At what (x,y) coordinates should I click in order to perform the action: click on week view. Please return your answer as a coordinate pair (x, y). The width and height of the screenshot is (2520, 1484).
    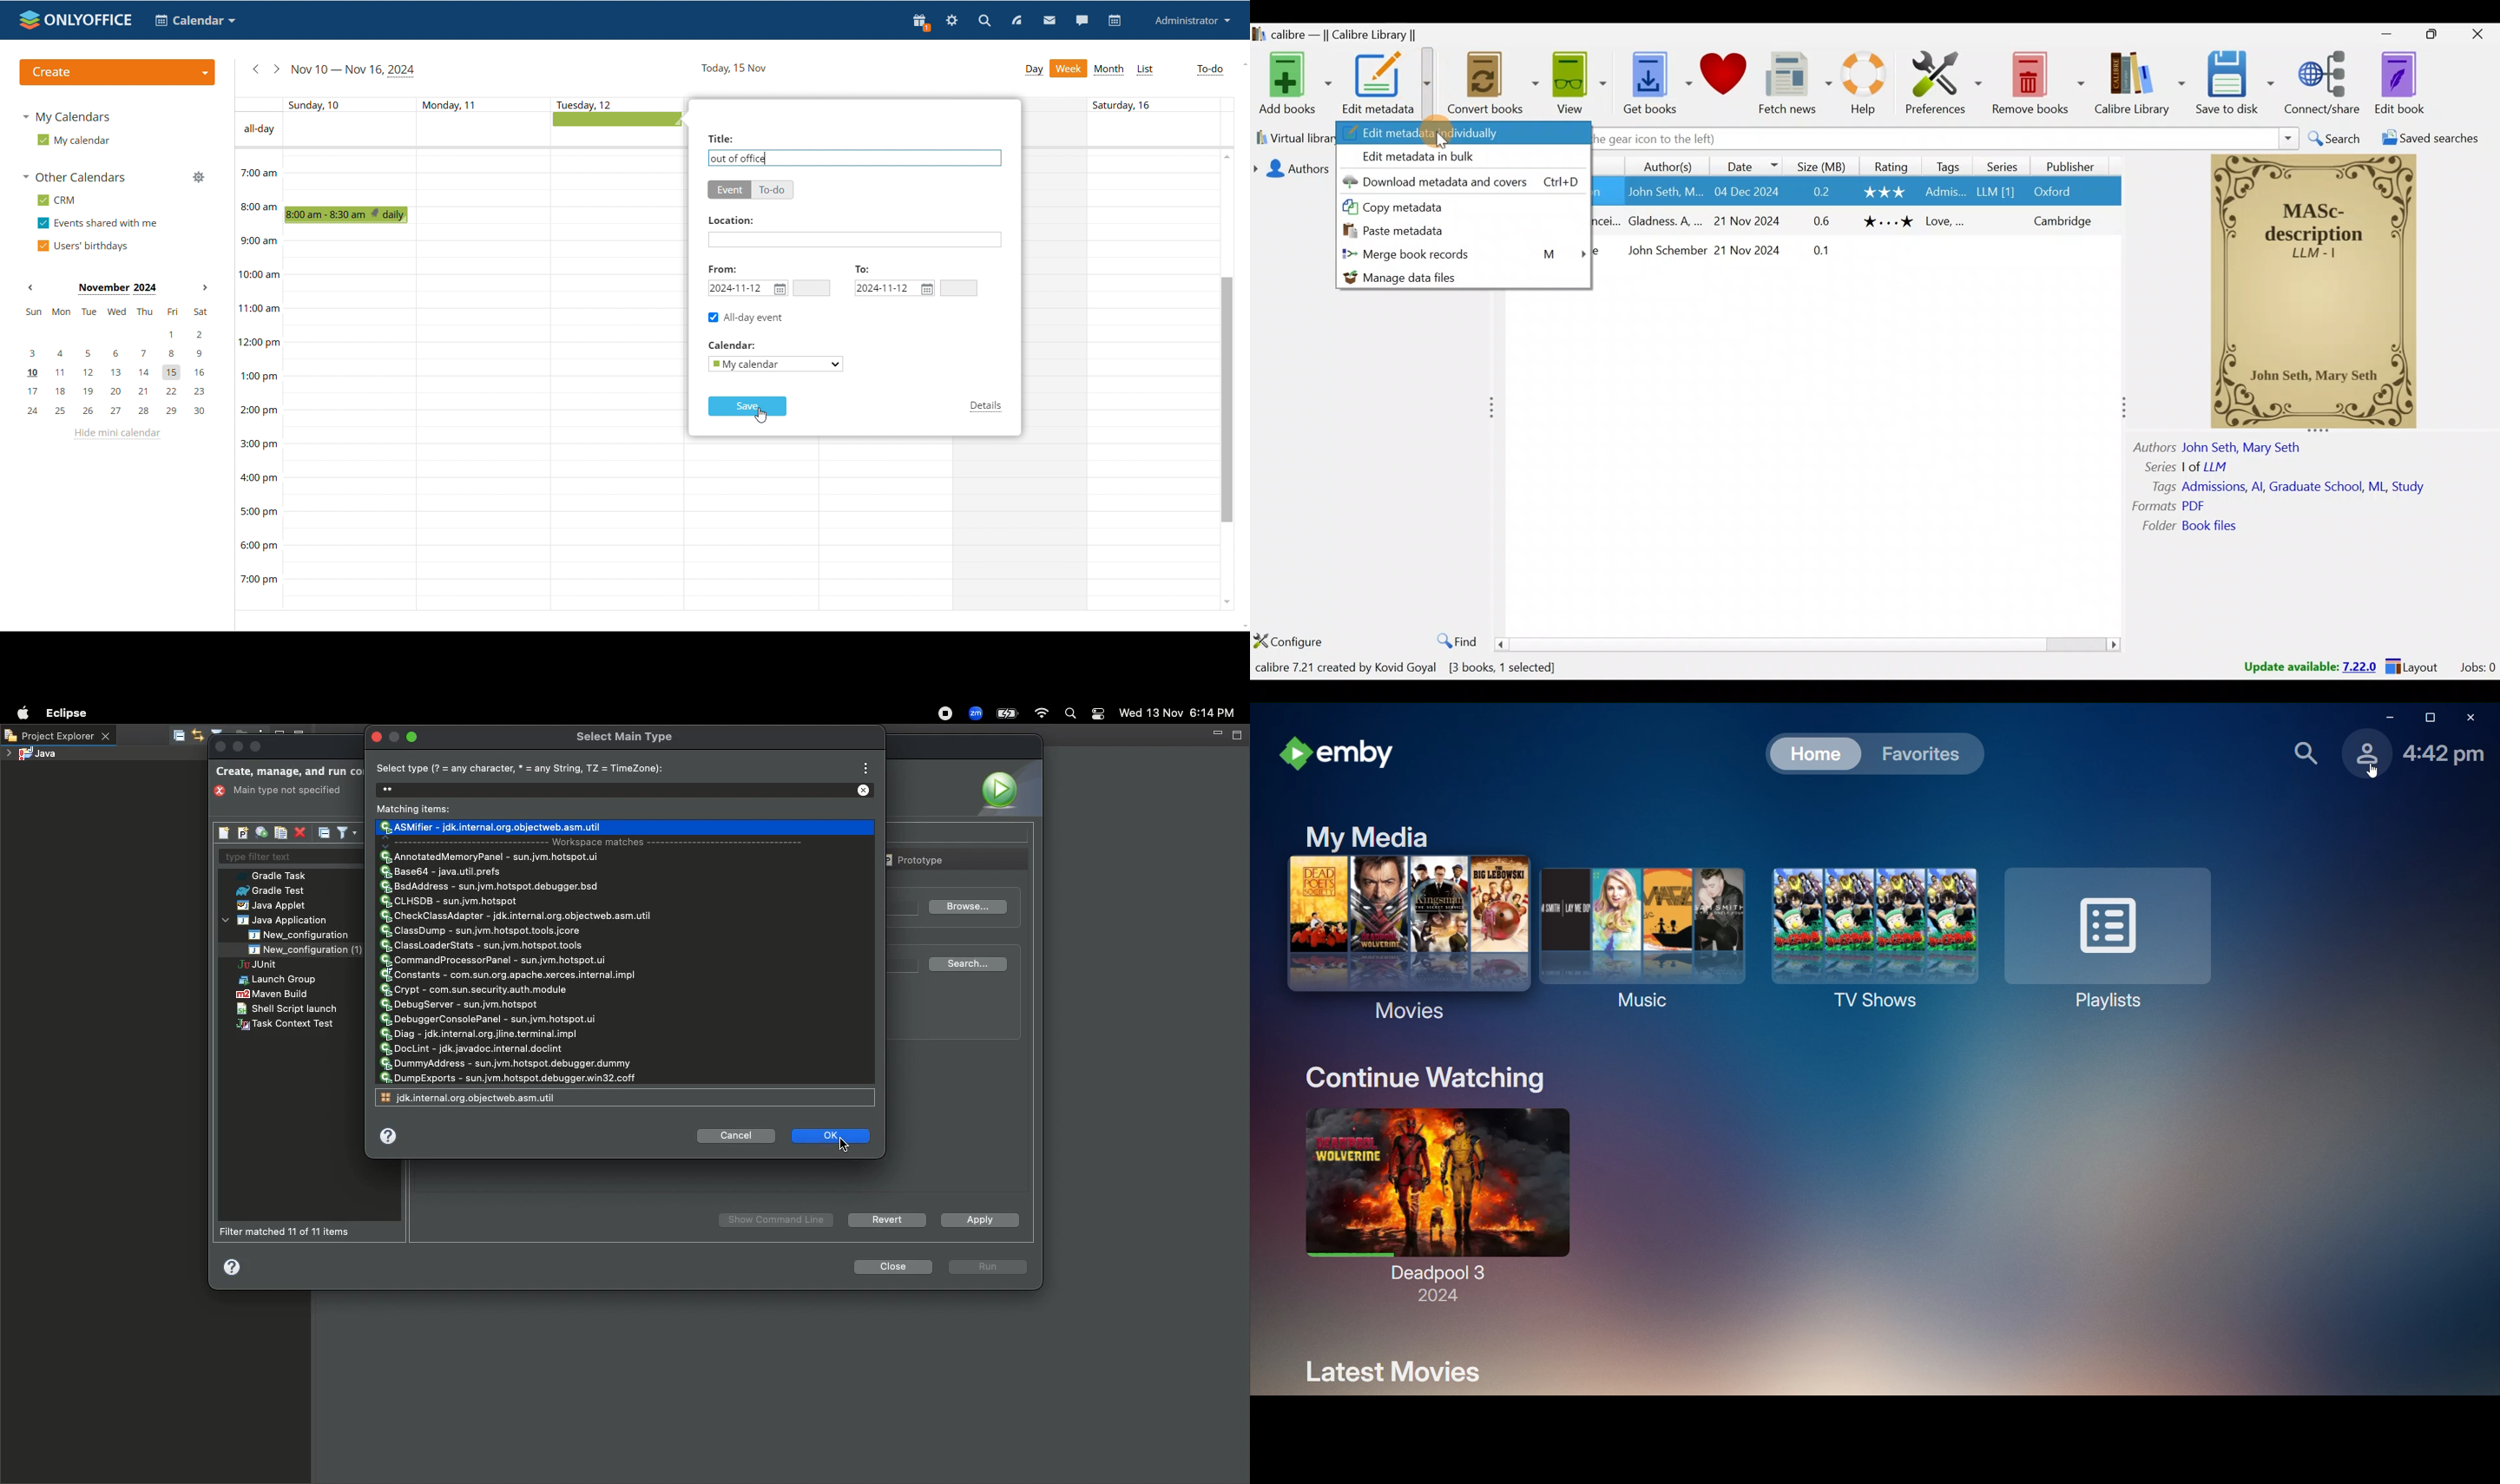
    Looking at the image, I should click on (1068, 68).